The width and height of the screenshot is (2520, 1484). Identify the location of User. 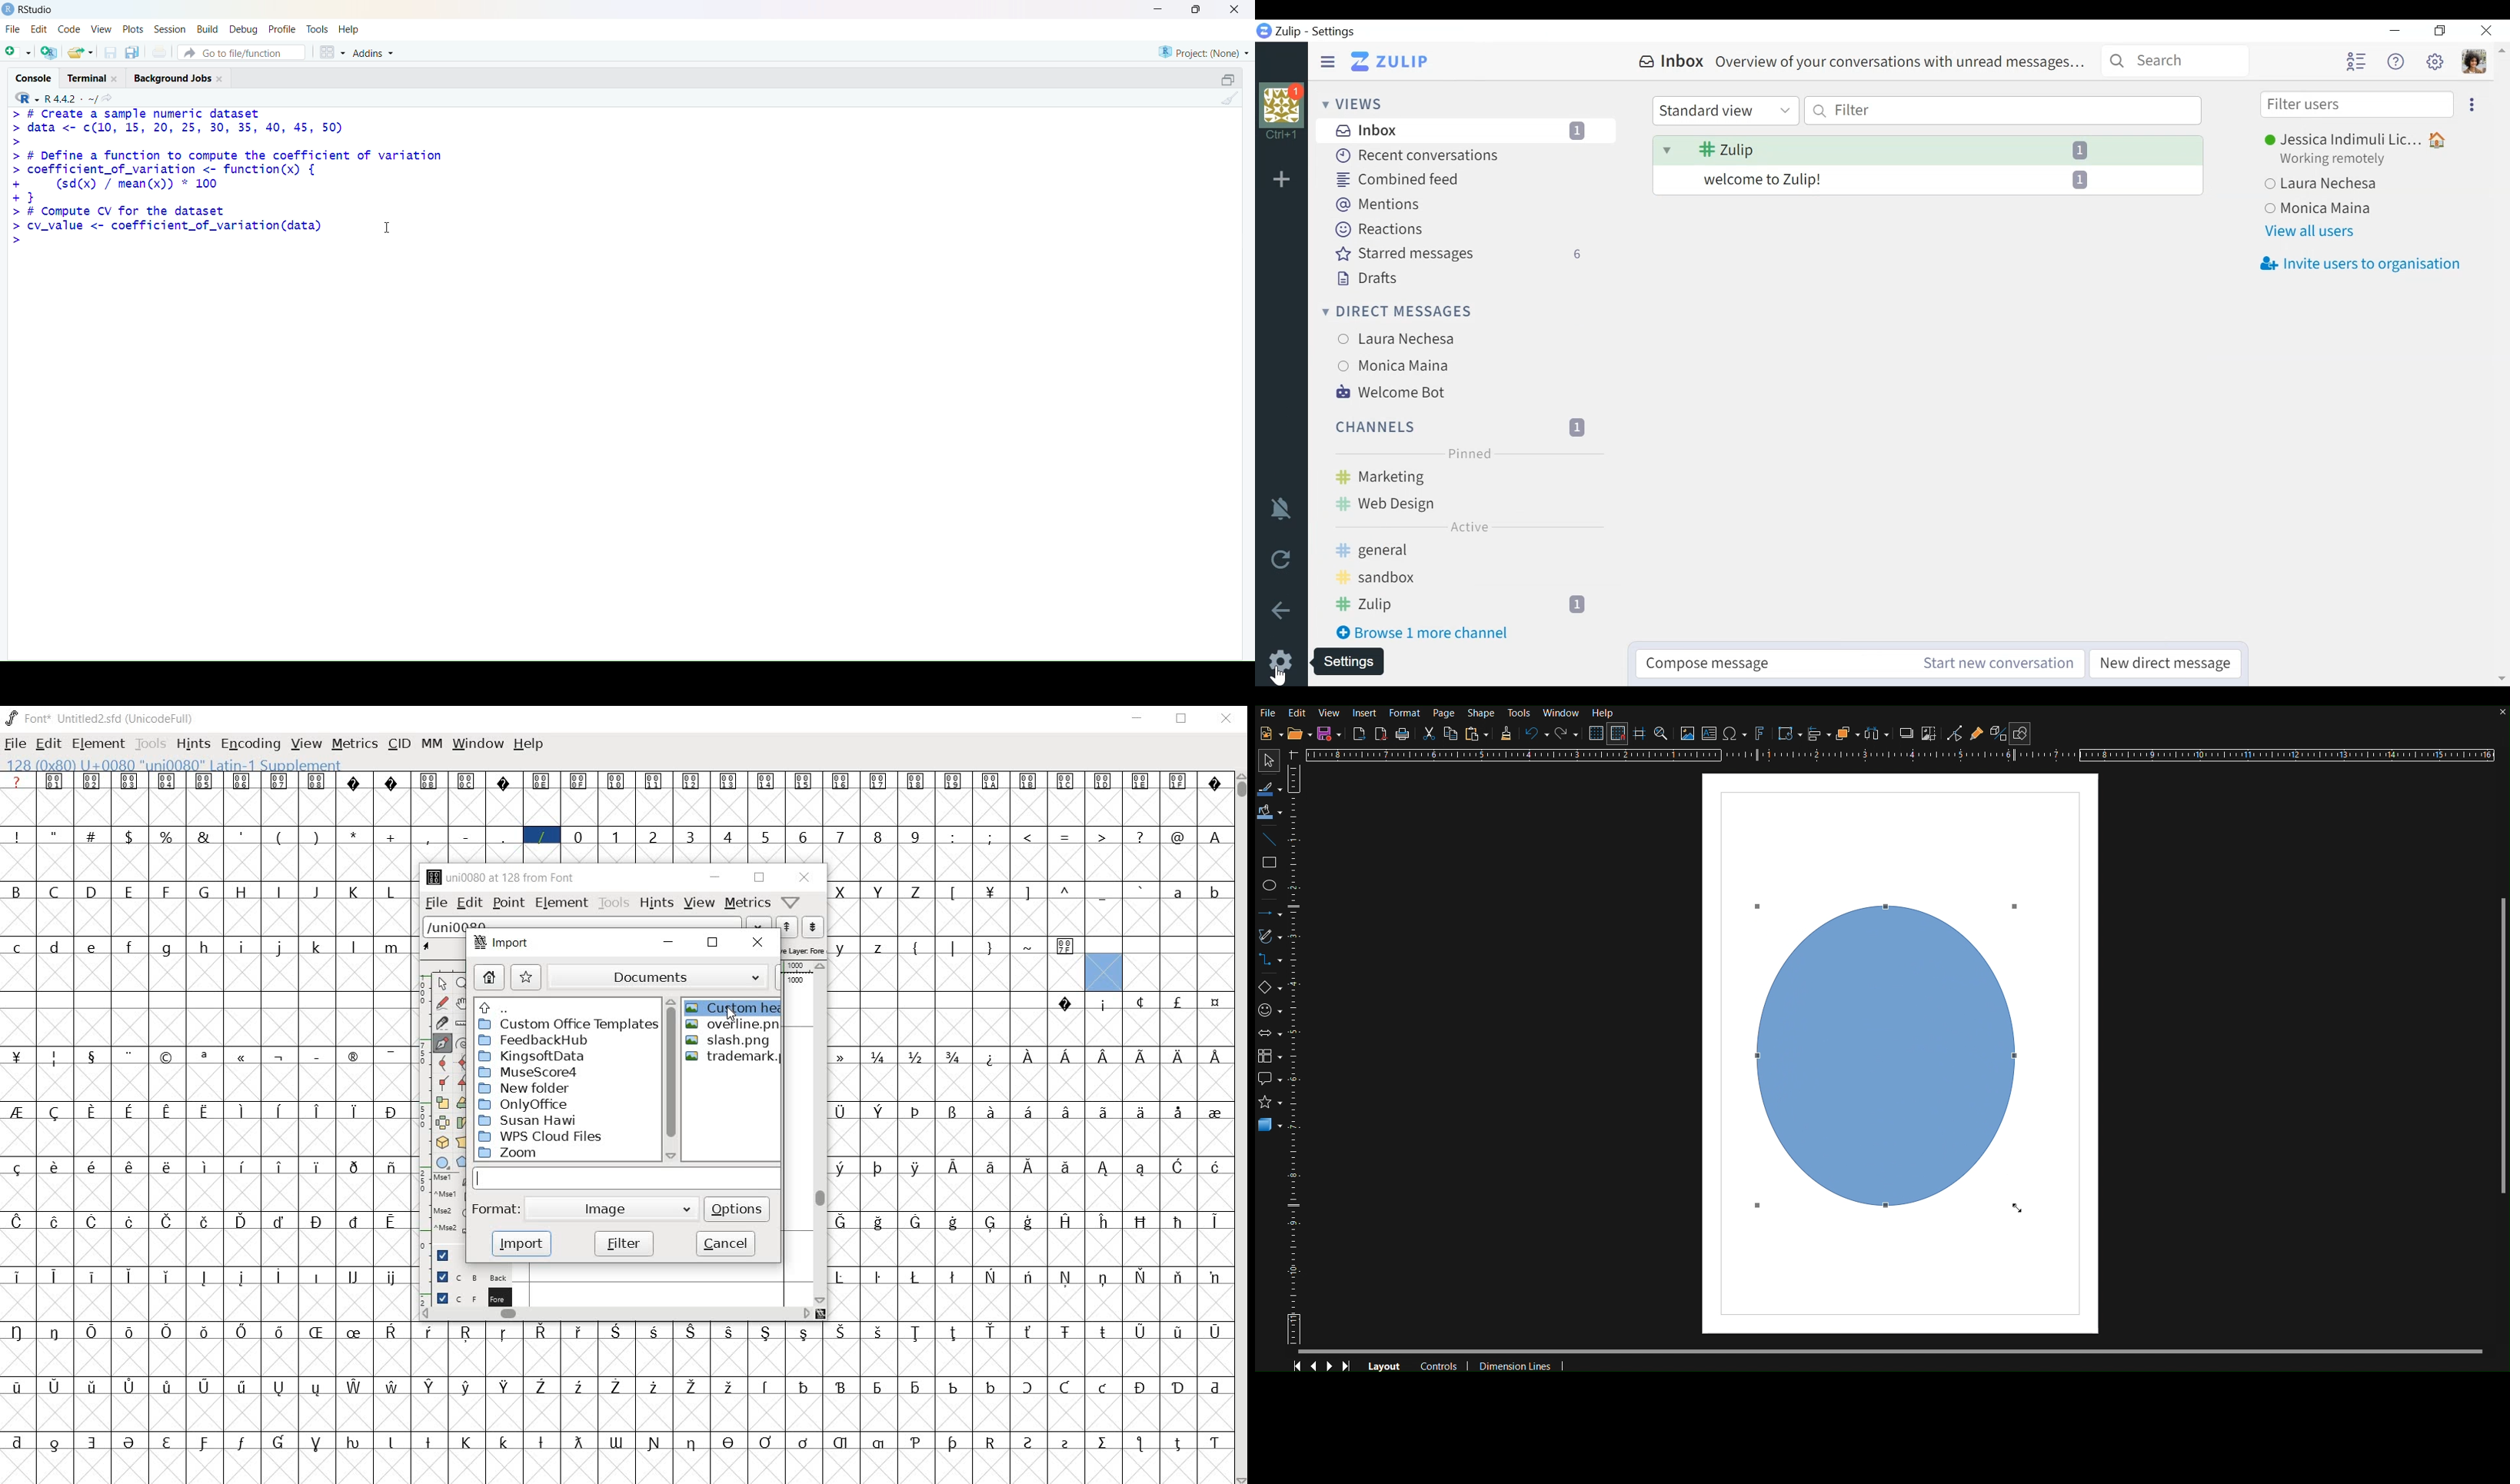
(1469, 365).